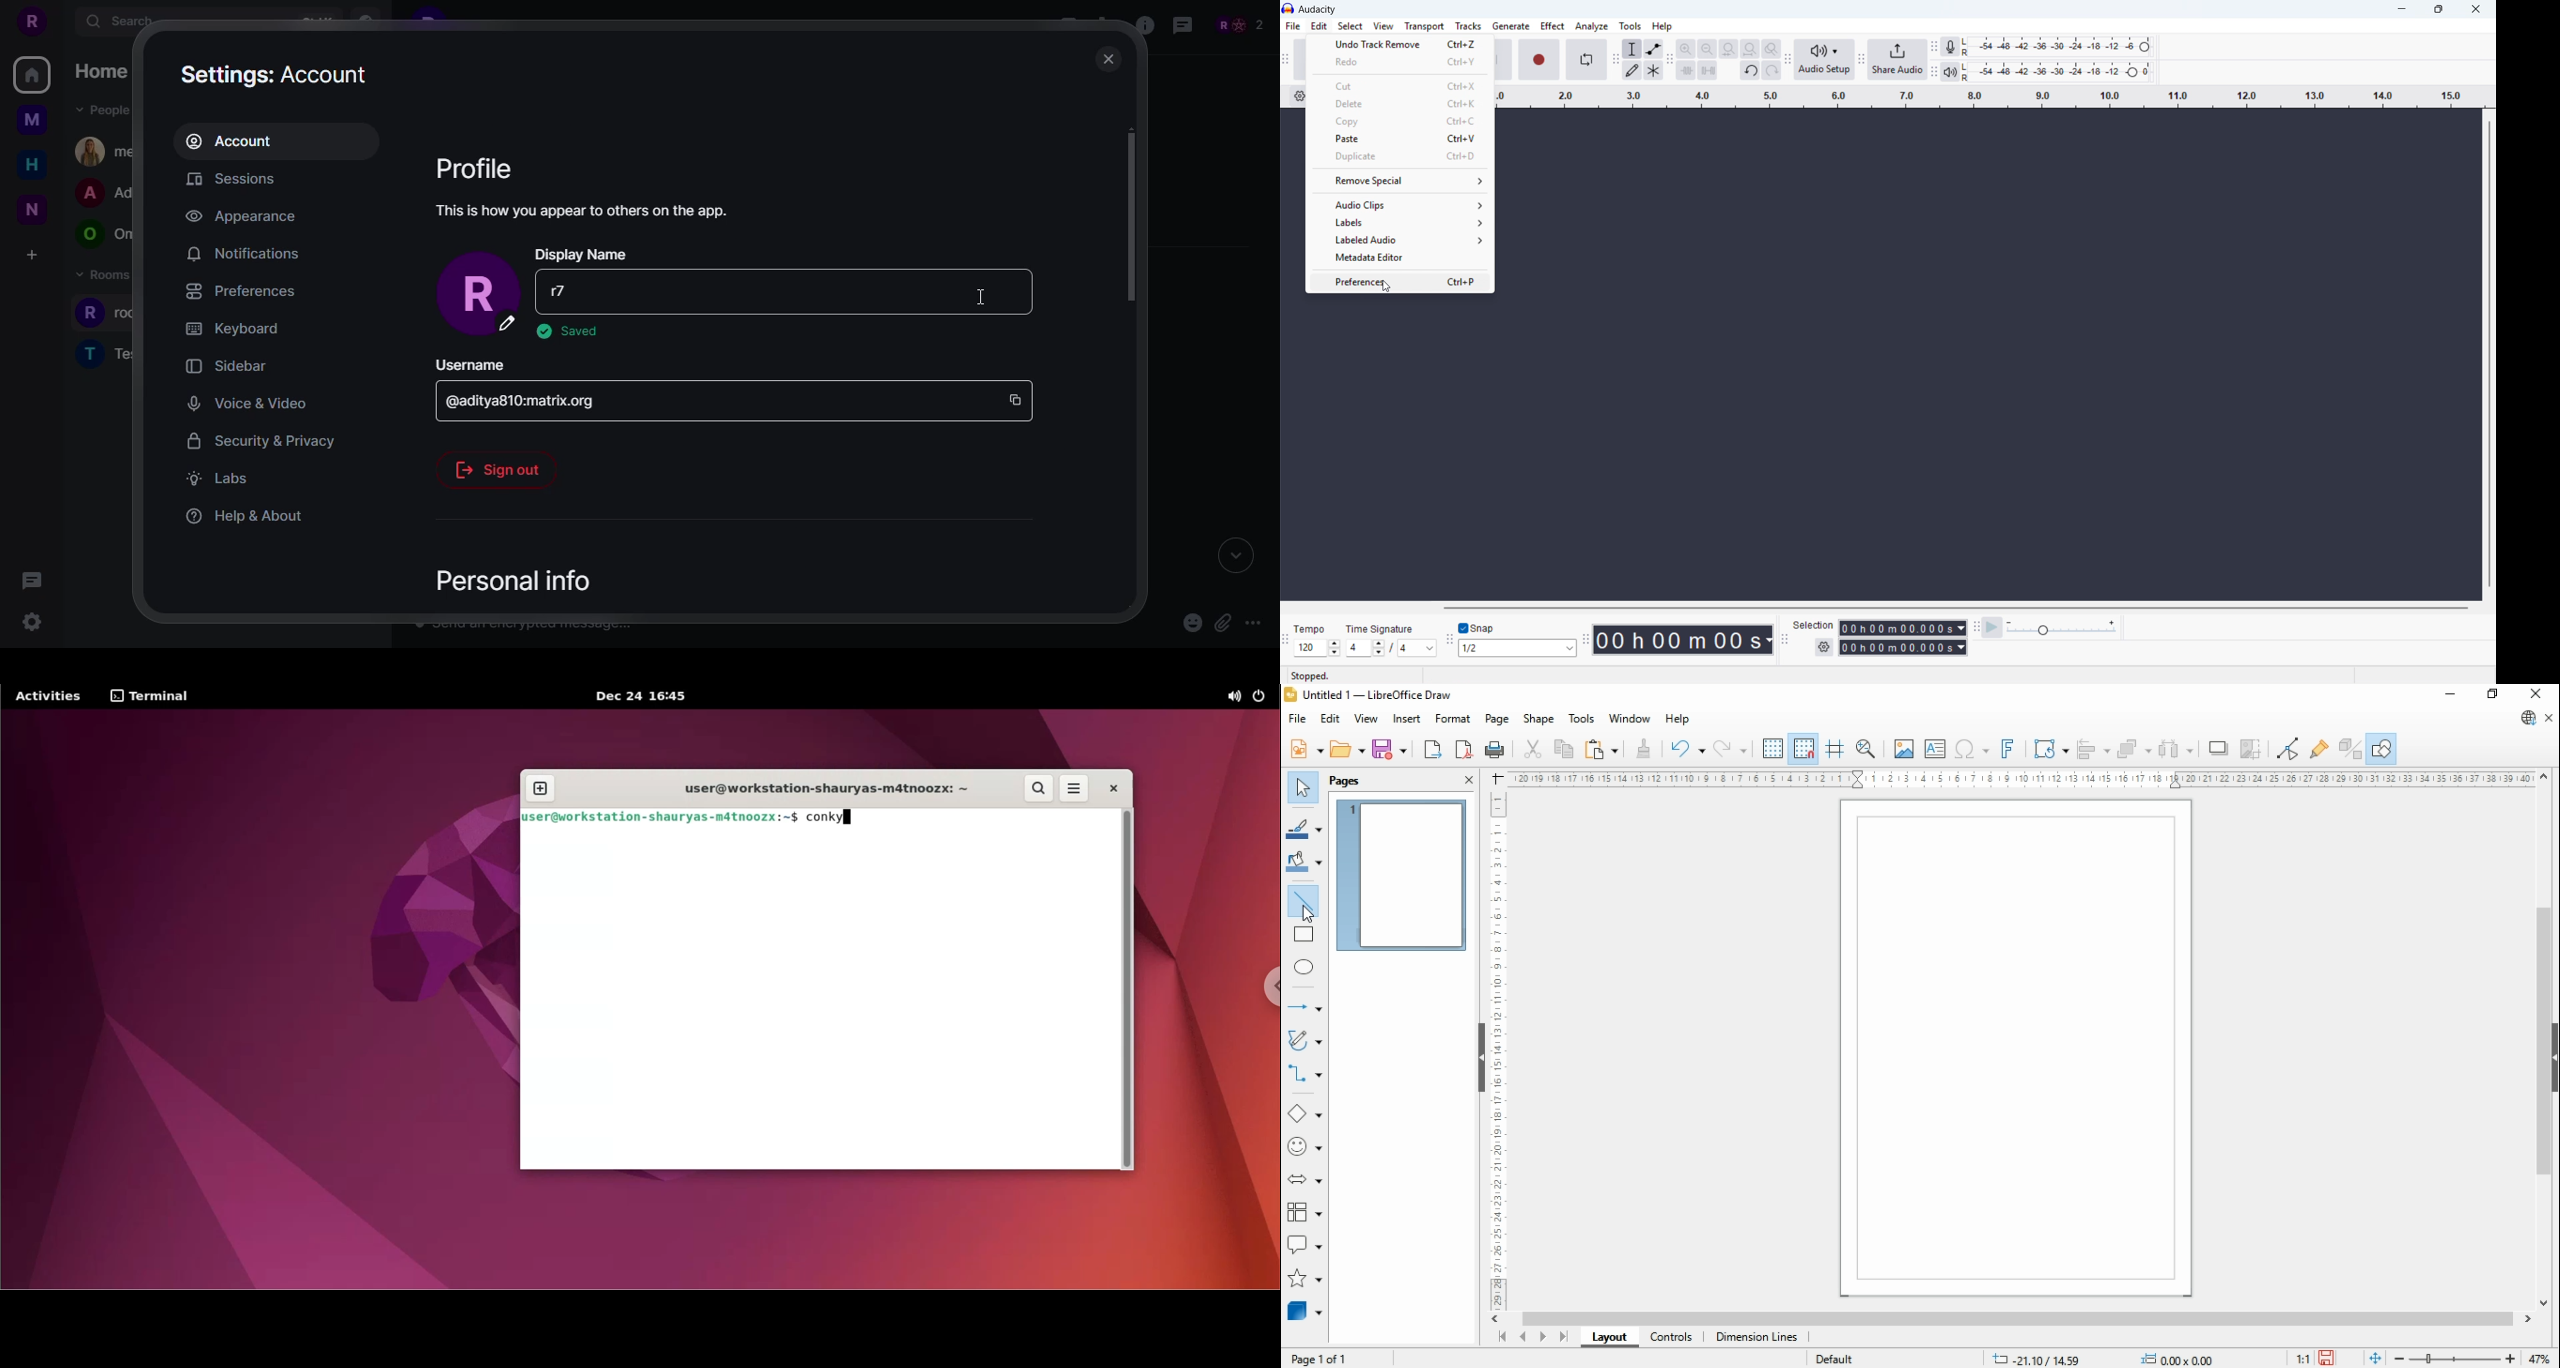 This screenshot has width=2576, height=1372. Describe the element at coordinates (2220, 748) in the screenshot. I see `shadow` at that location.